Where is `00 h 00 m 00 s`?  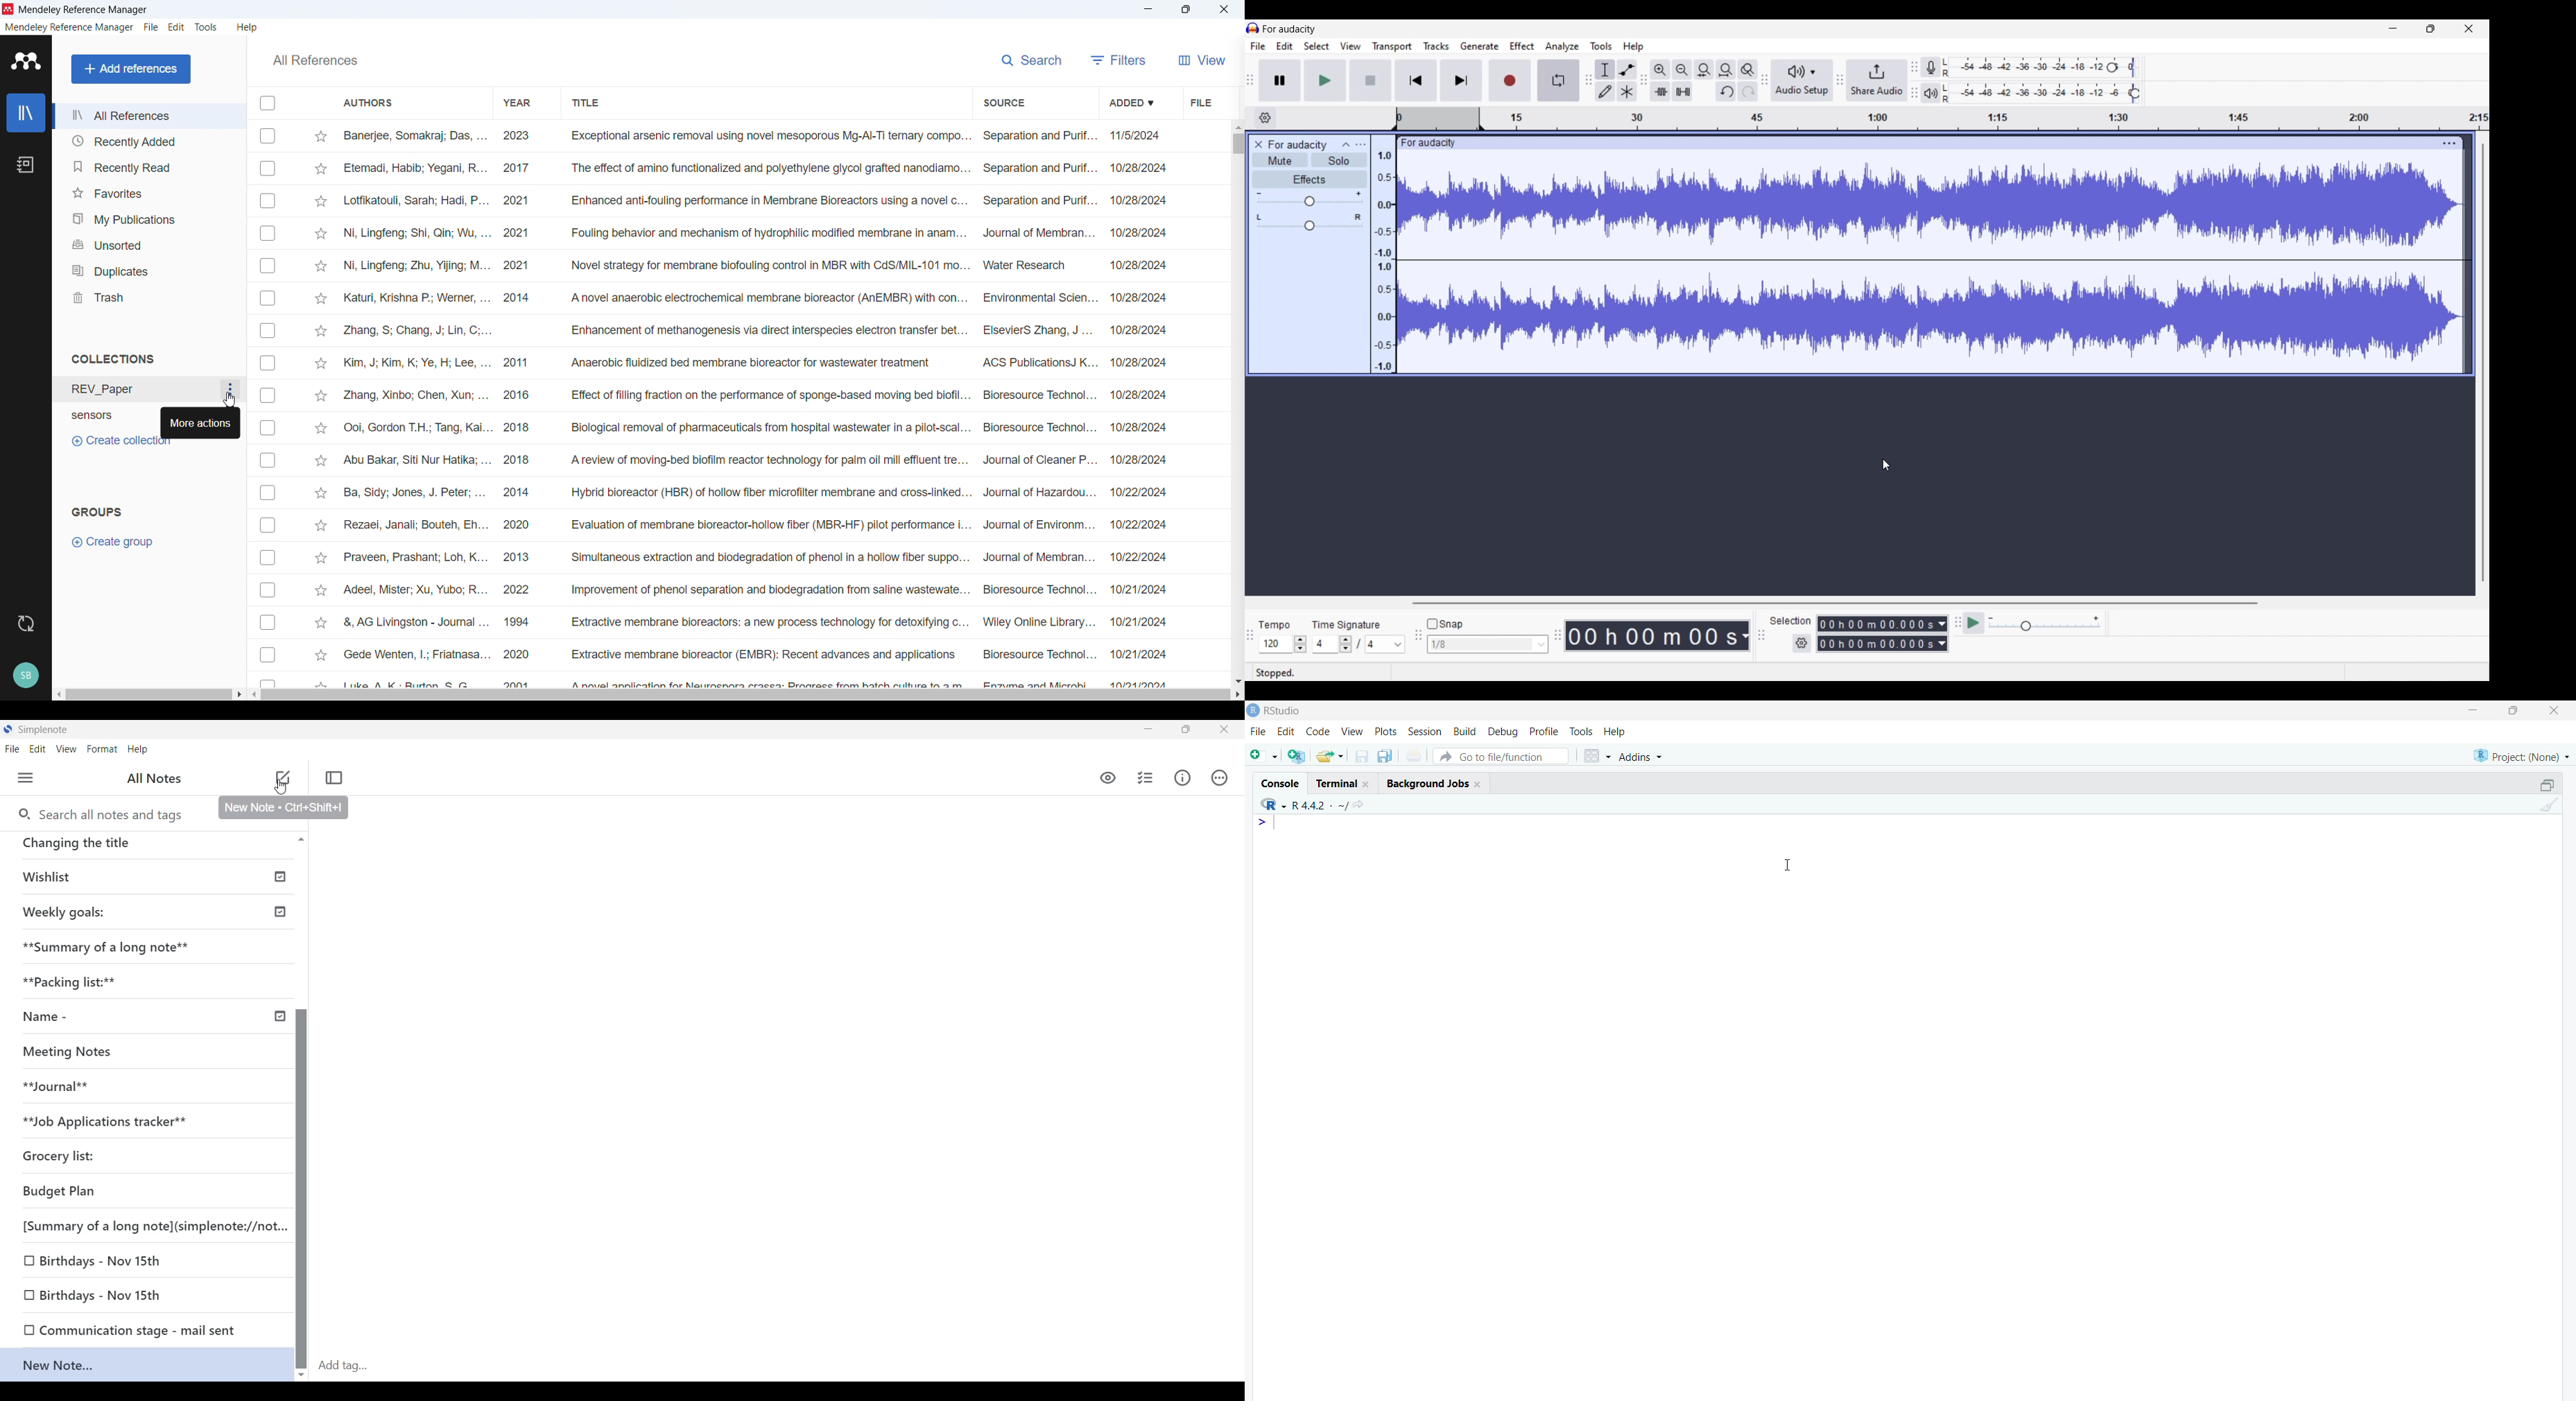
00 h 00 m 00 s is located at coordinates (1660, 636).